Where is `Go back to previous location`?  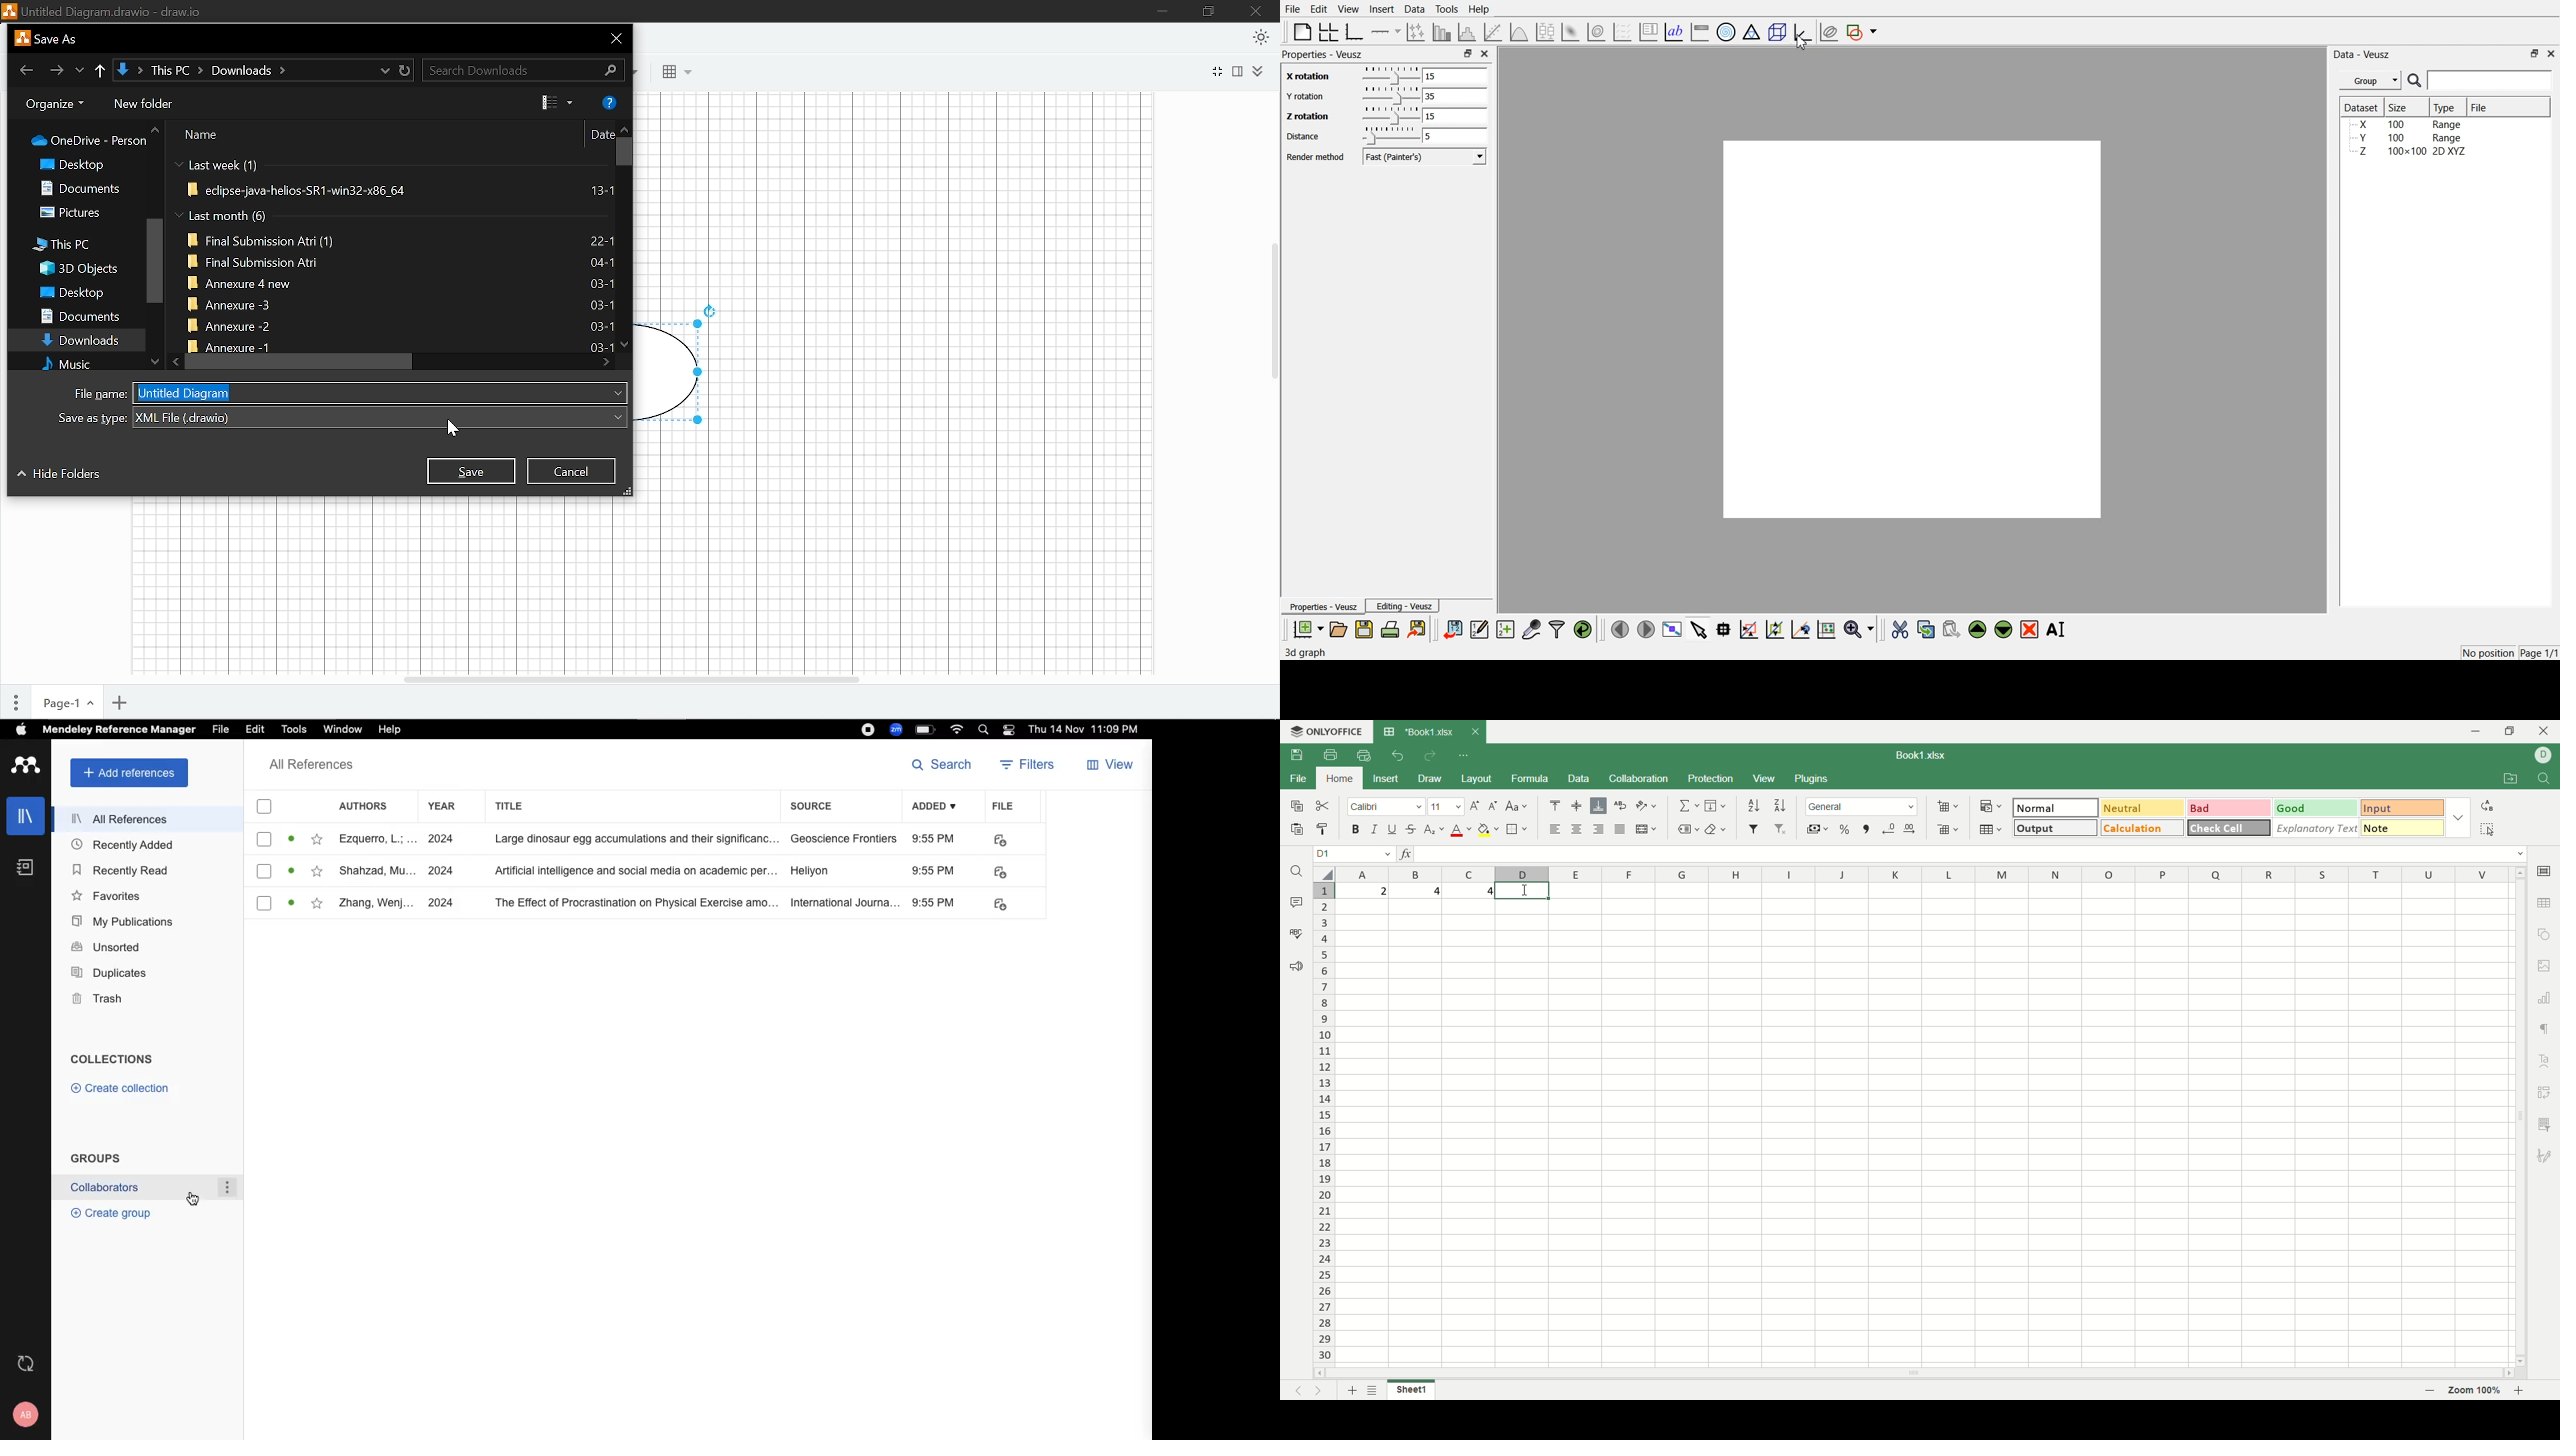
Go back to previous location is located at coordinates (28, 71).